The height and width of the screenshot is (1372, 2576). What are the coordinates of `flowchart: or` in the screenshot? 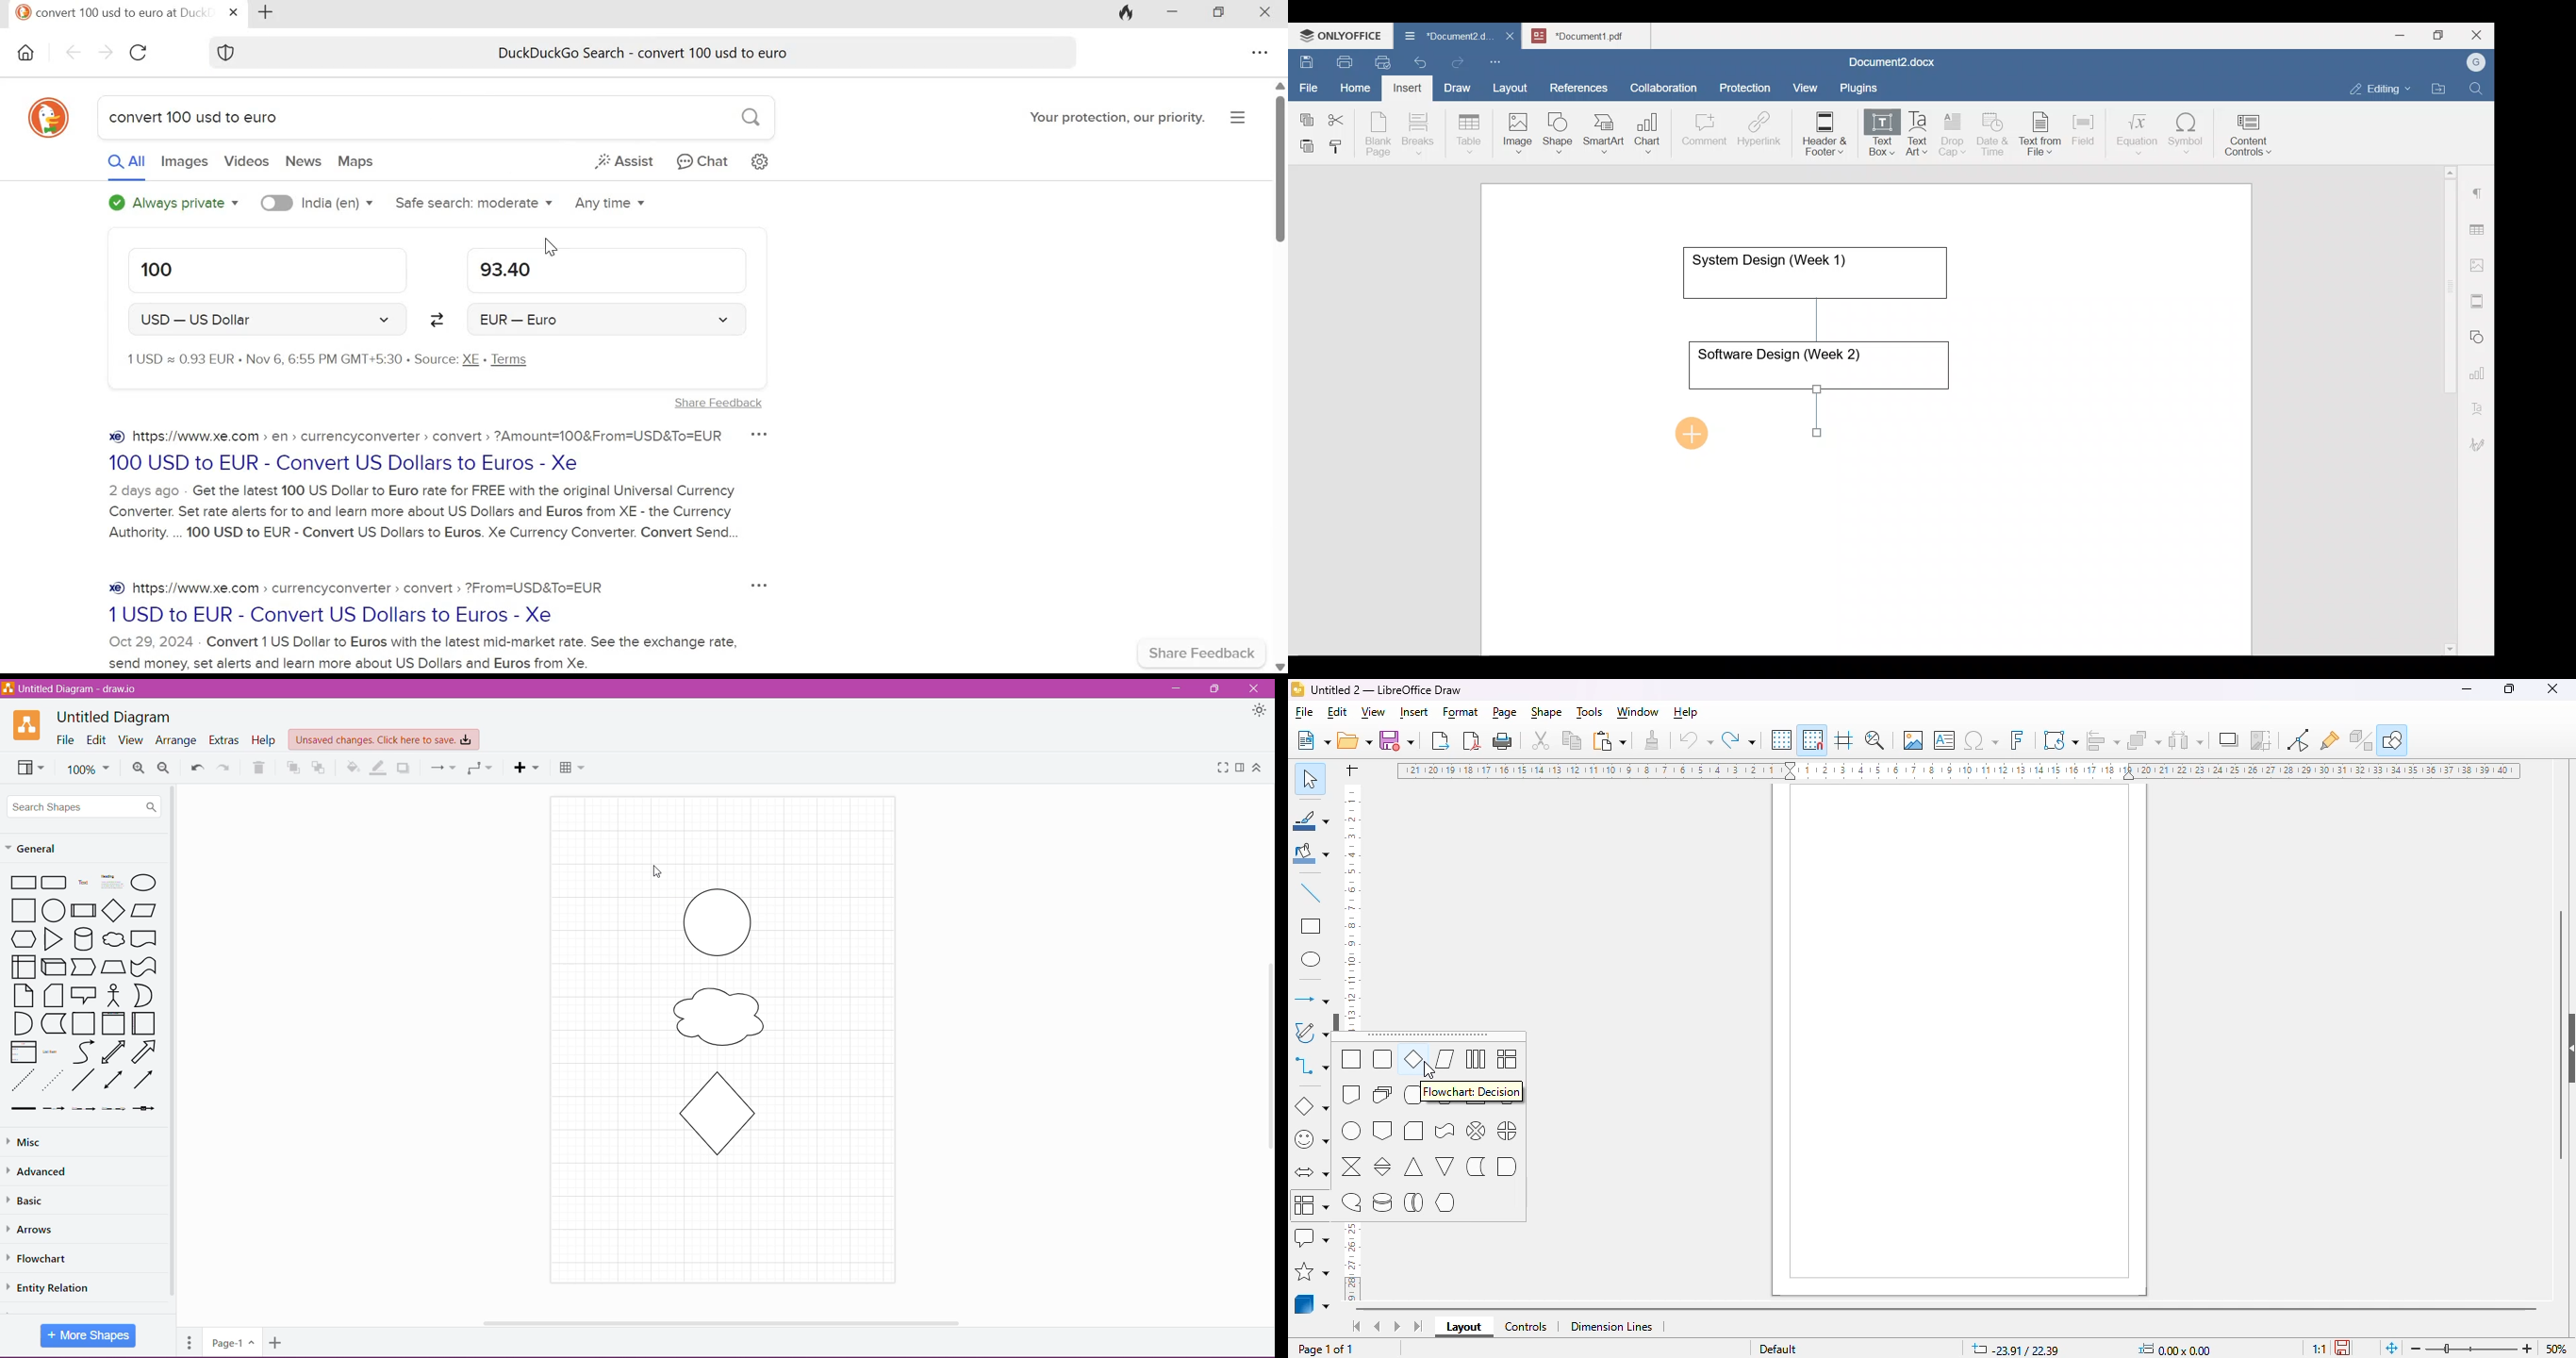 It's located at (1509, 1131).